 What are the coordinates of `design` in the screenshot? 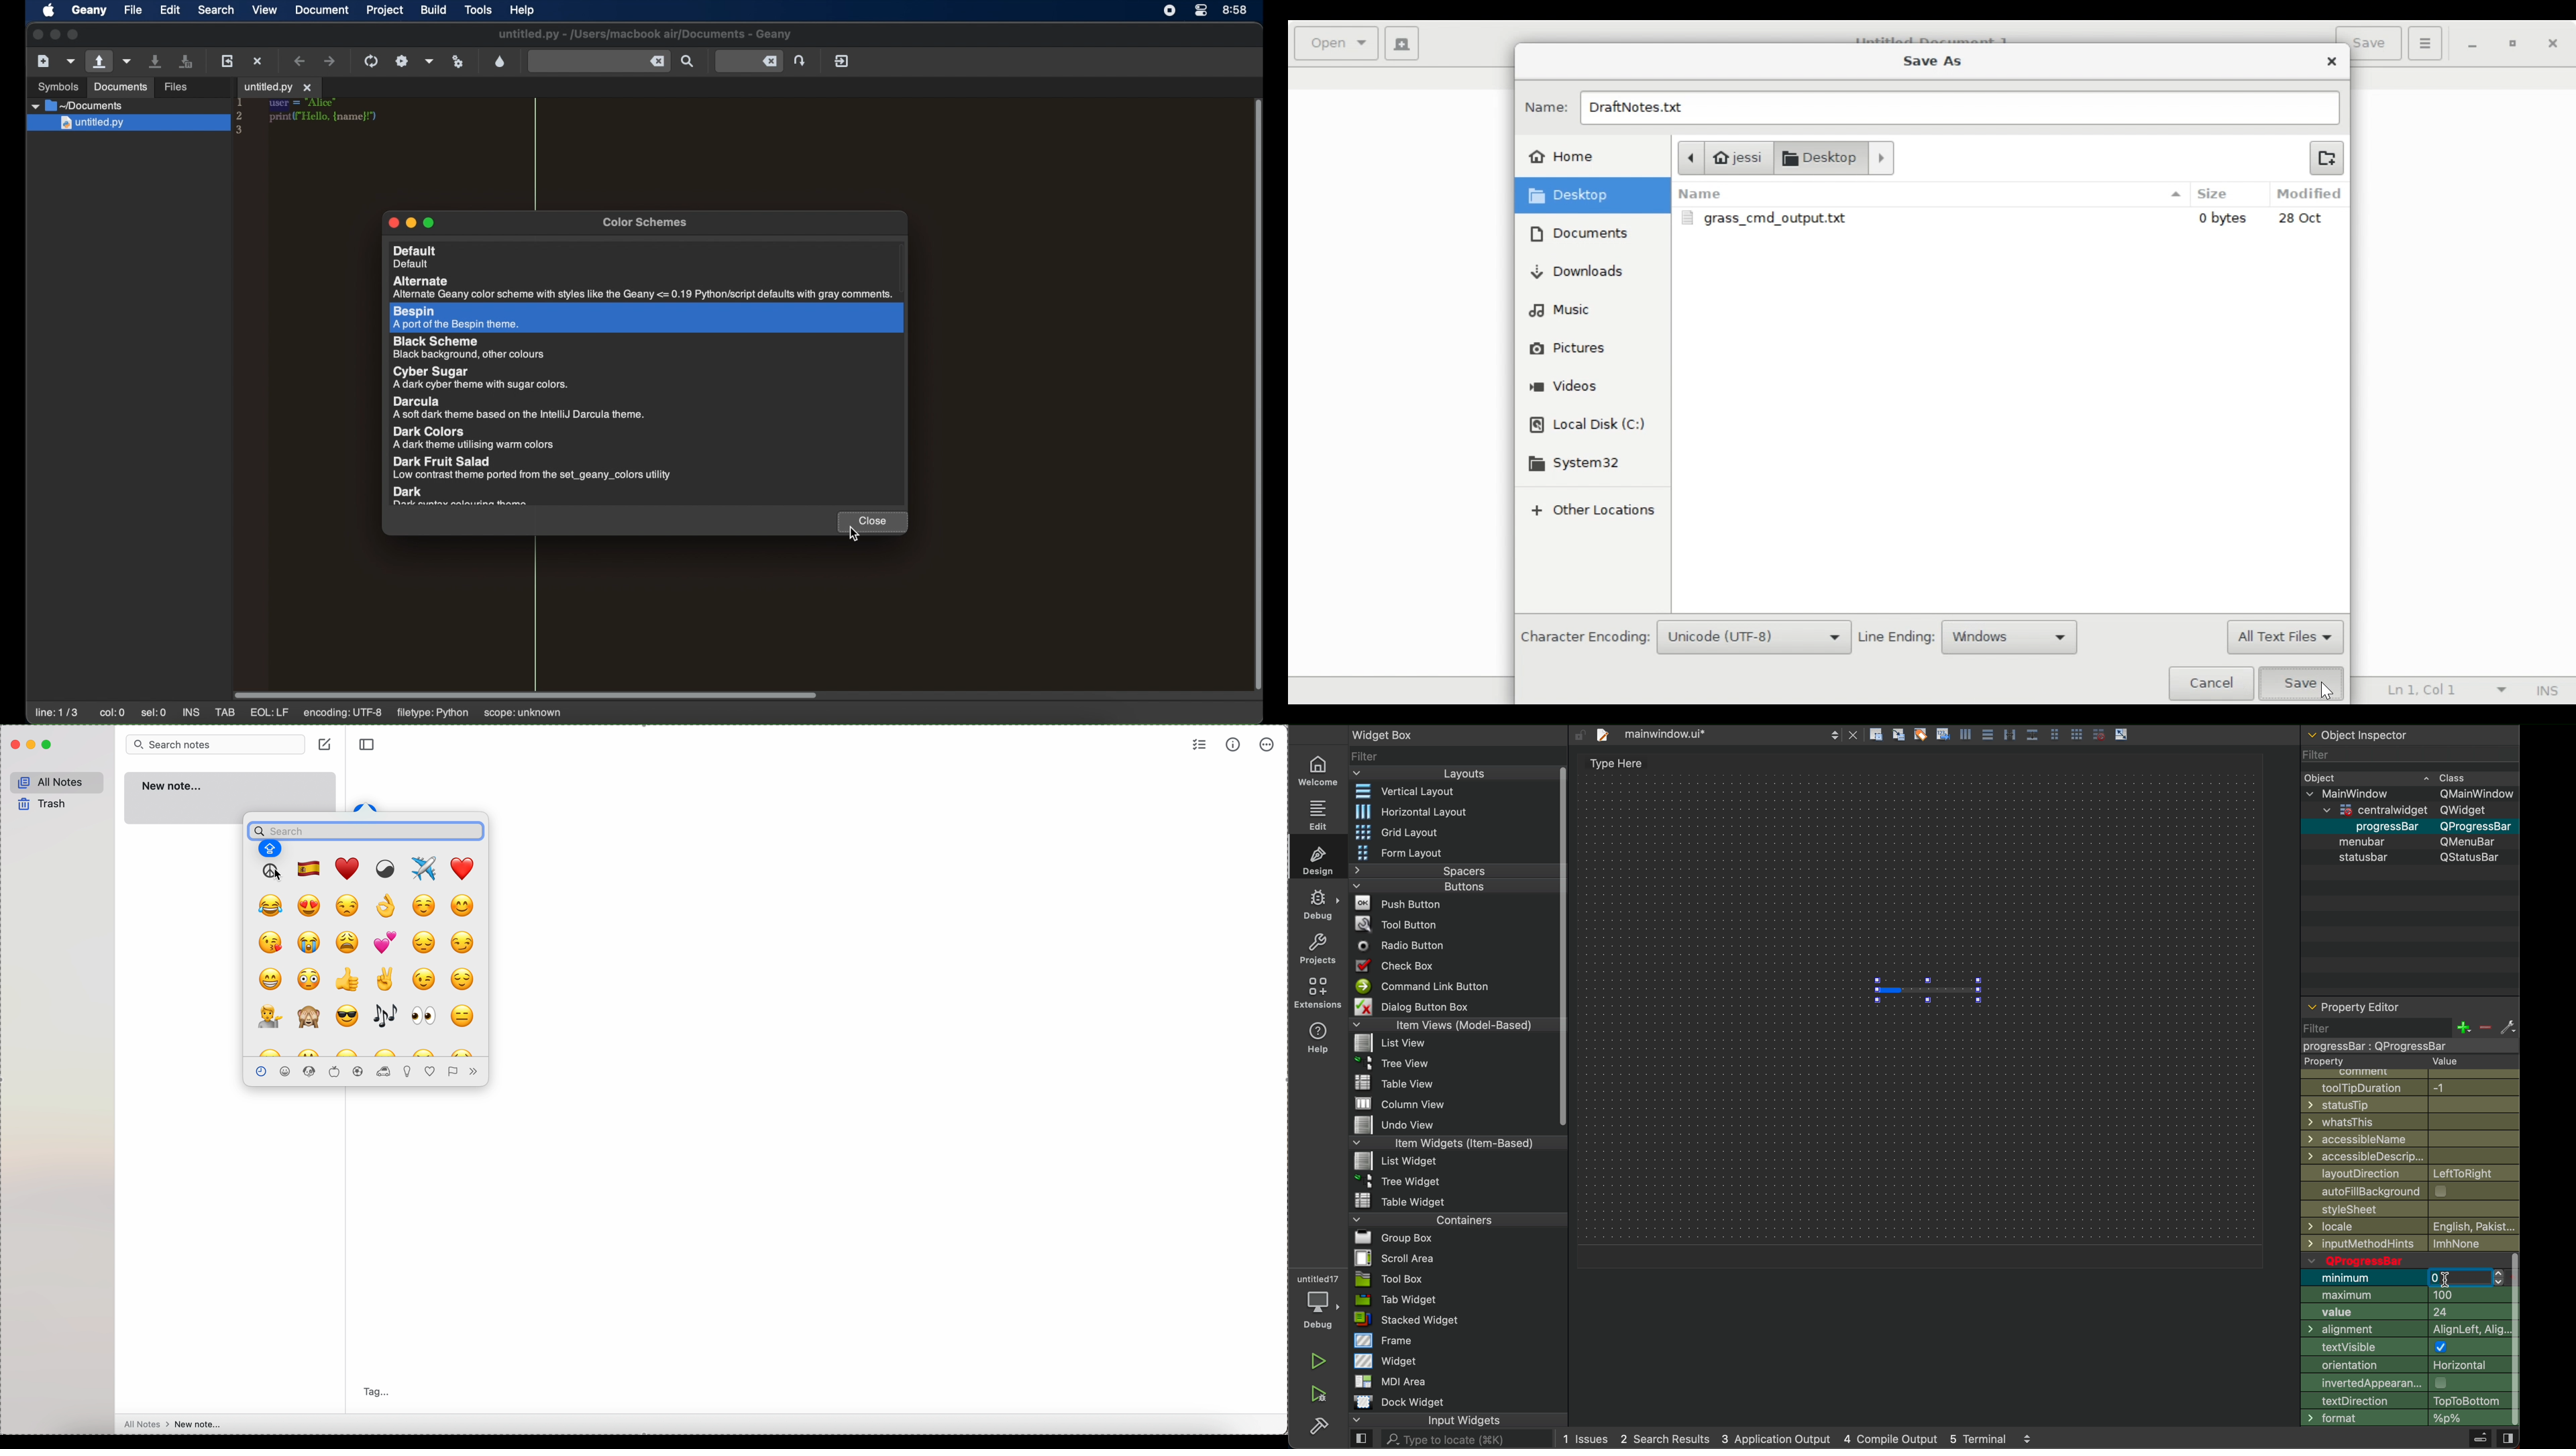 It's located at (1321, 859).